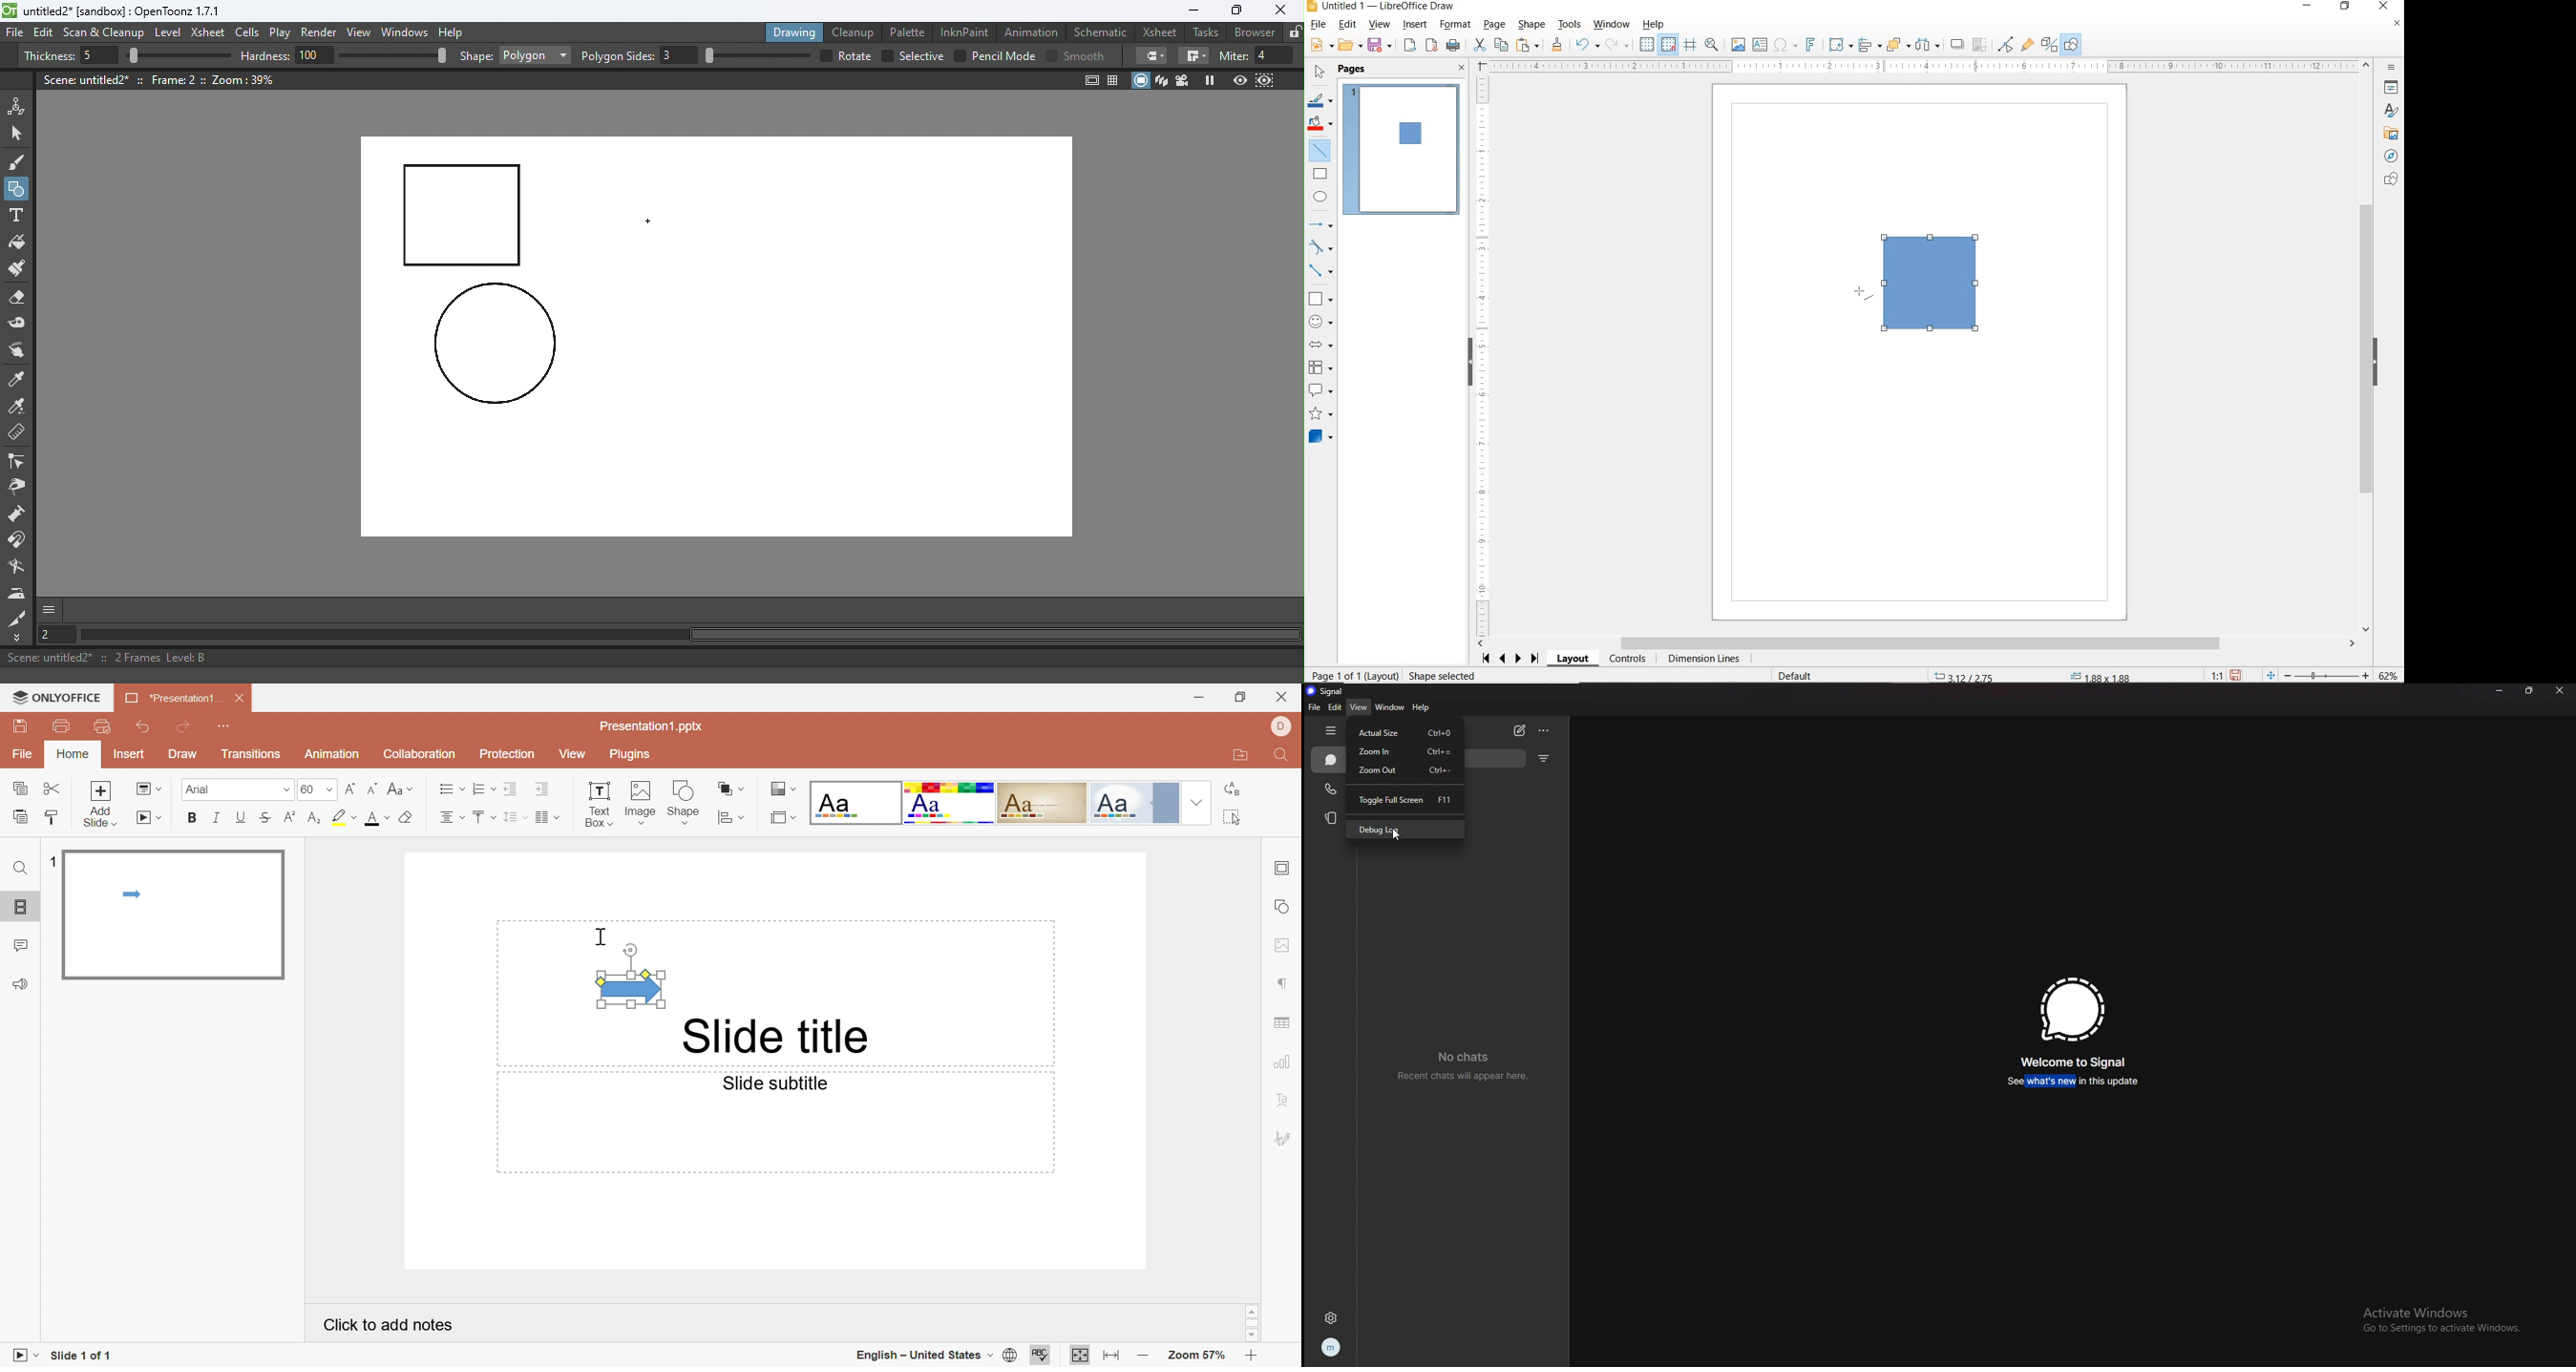 The height and width of the screenshot is (1372, 2576). I want to click on ALIGN OBJECTS, so click(1869, 45).